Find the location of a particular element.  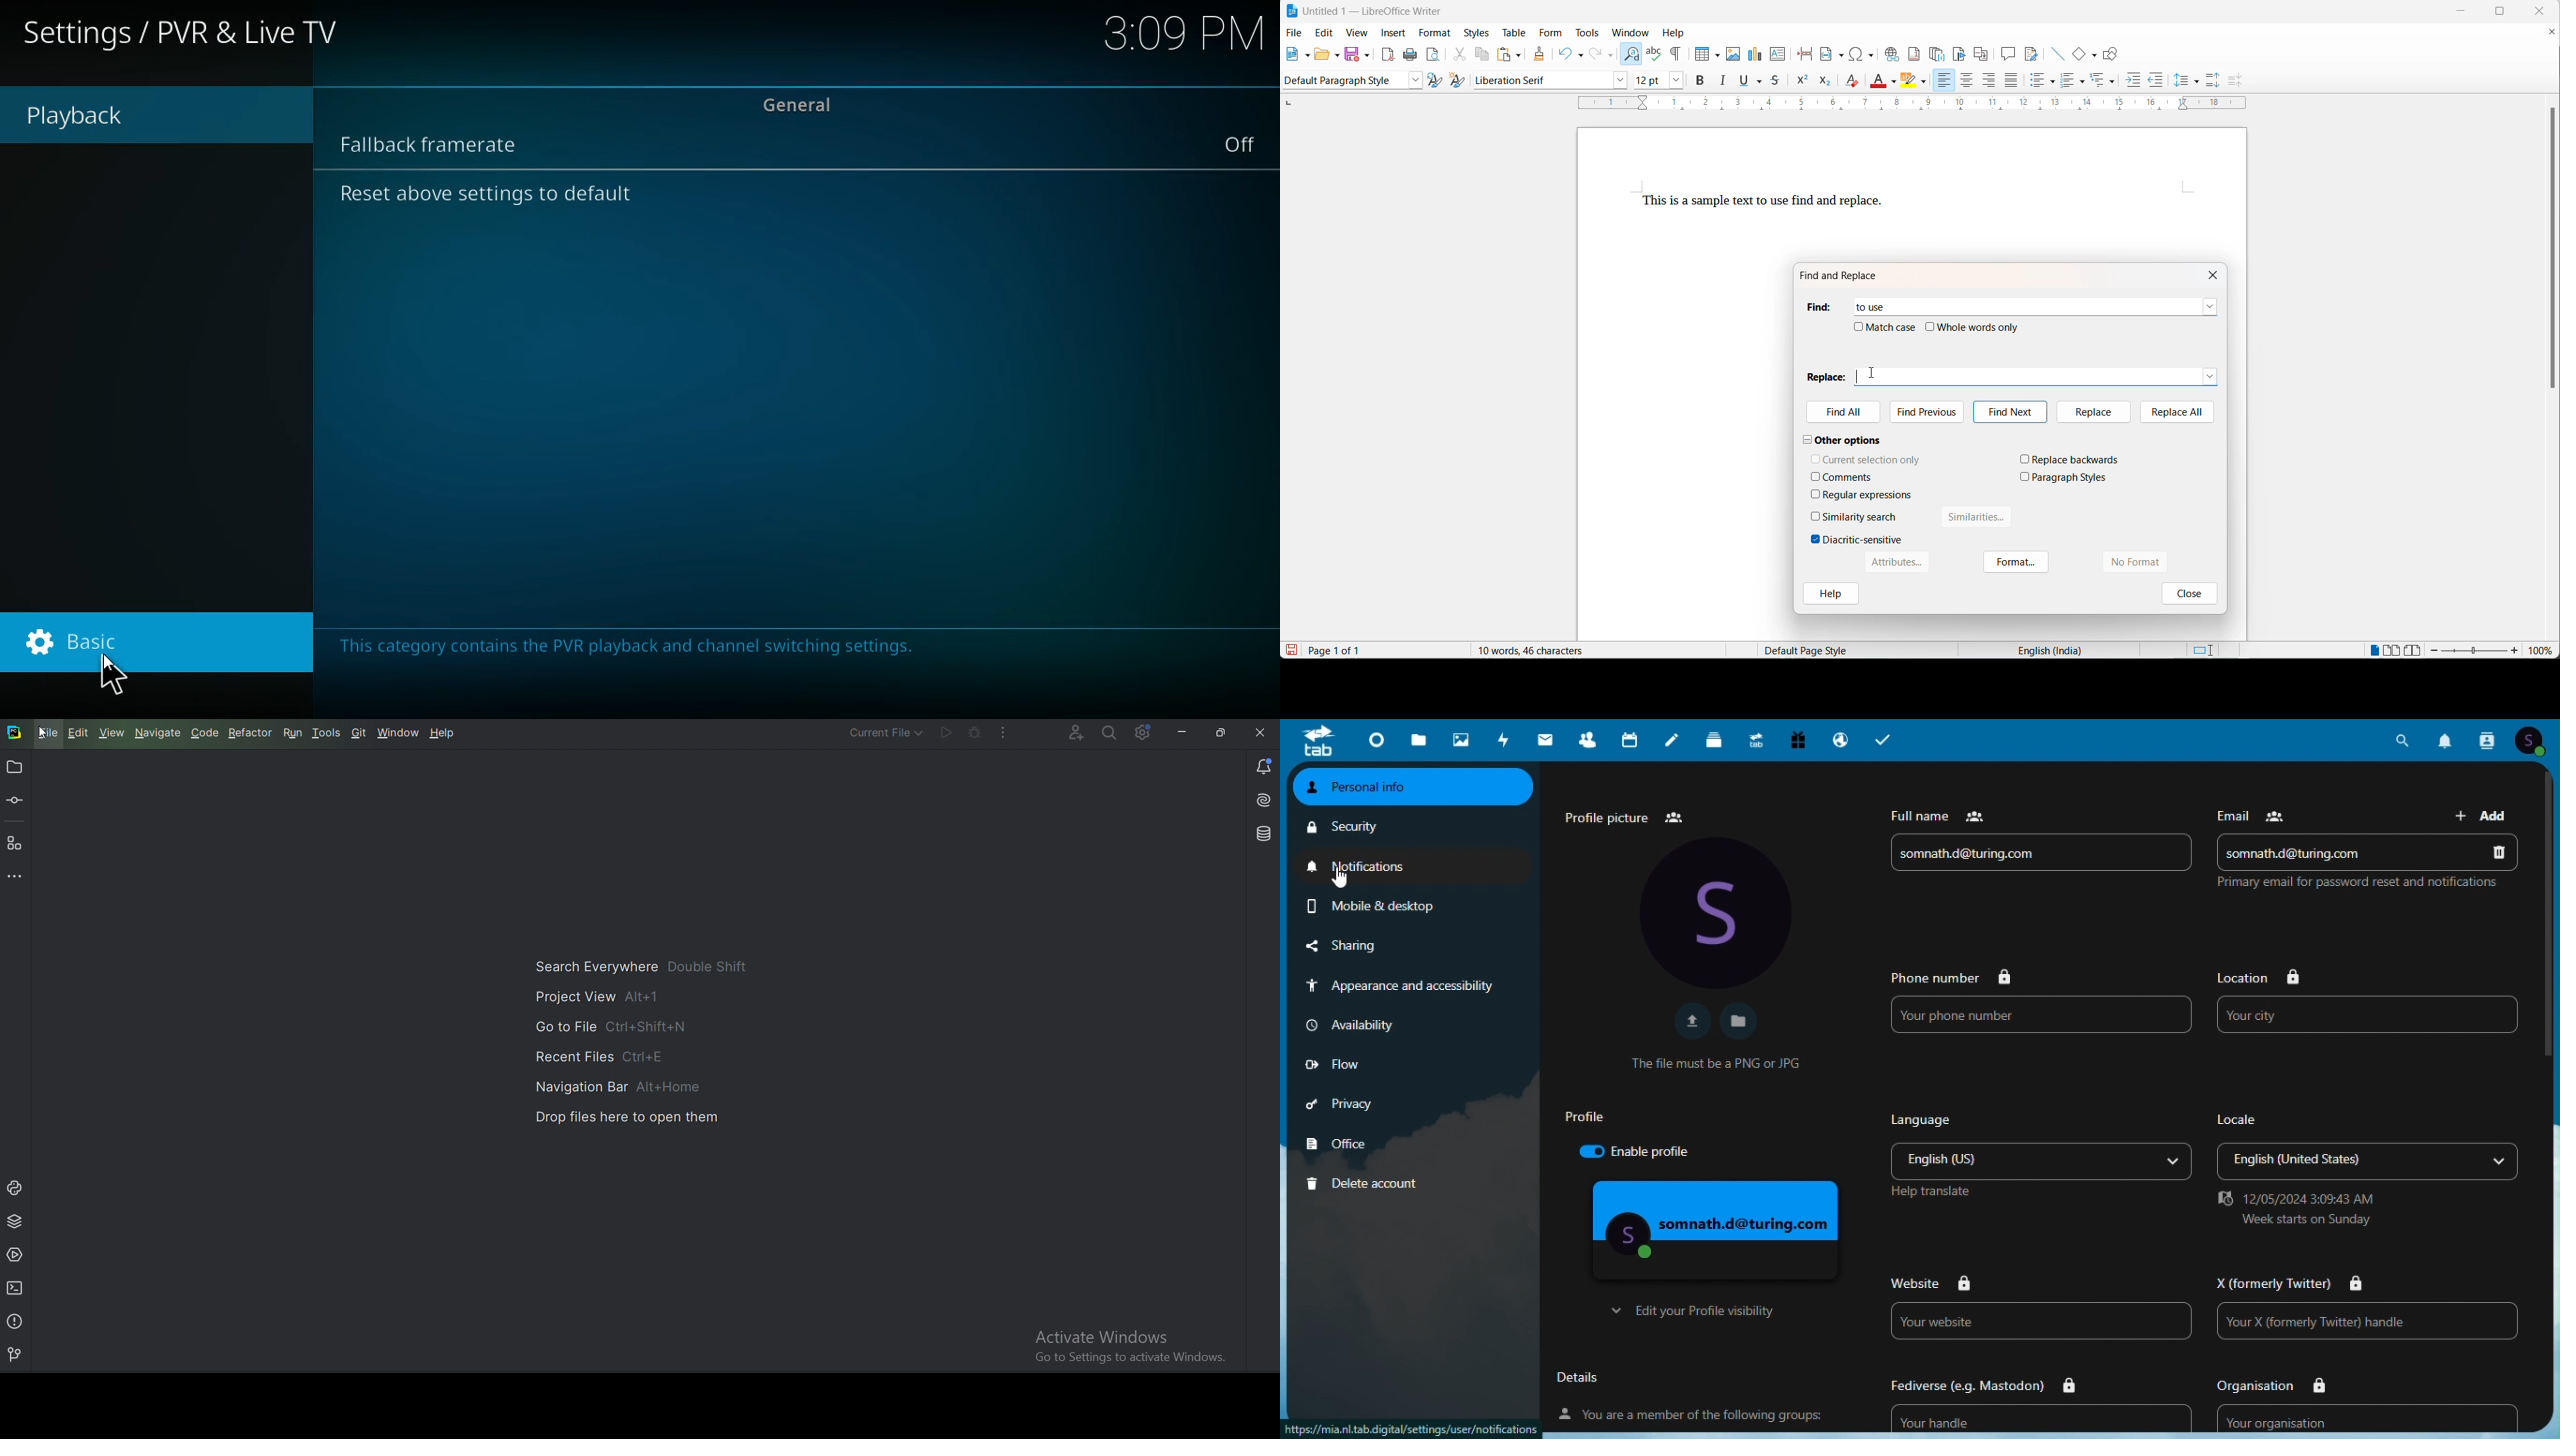

cursor is located at coordinates (113, 674).